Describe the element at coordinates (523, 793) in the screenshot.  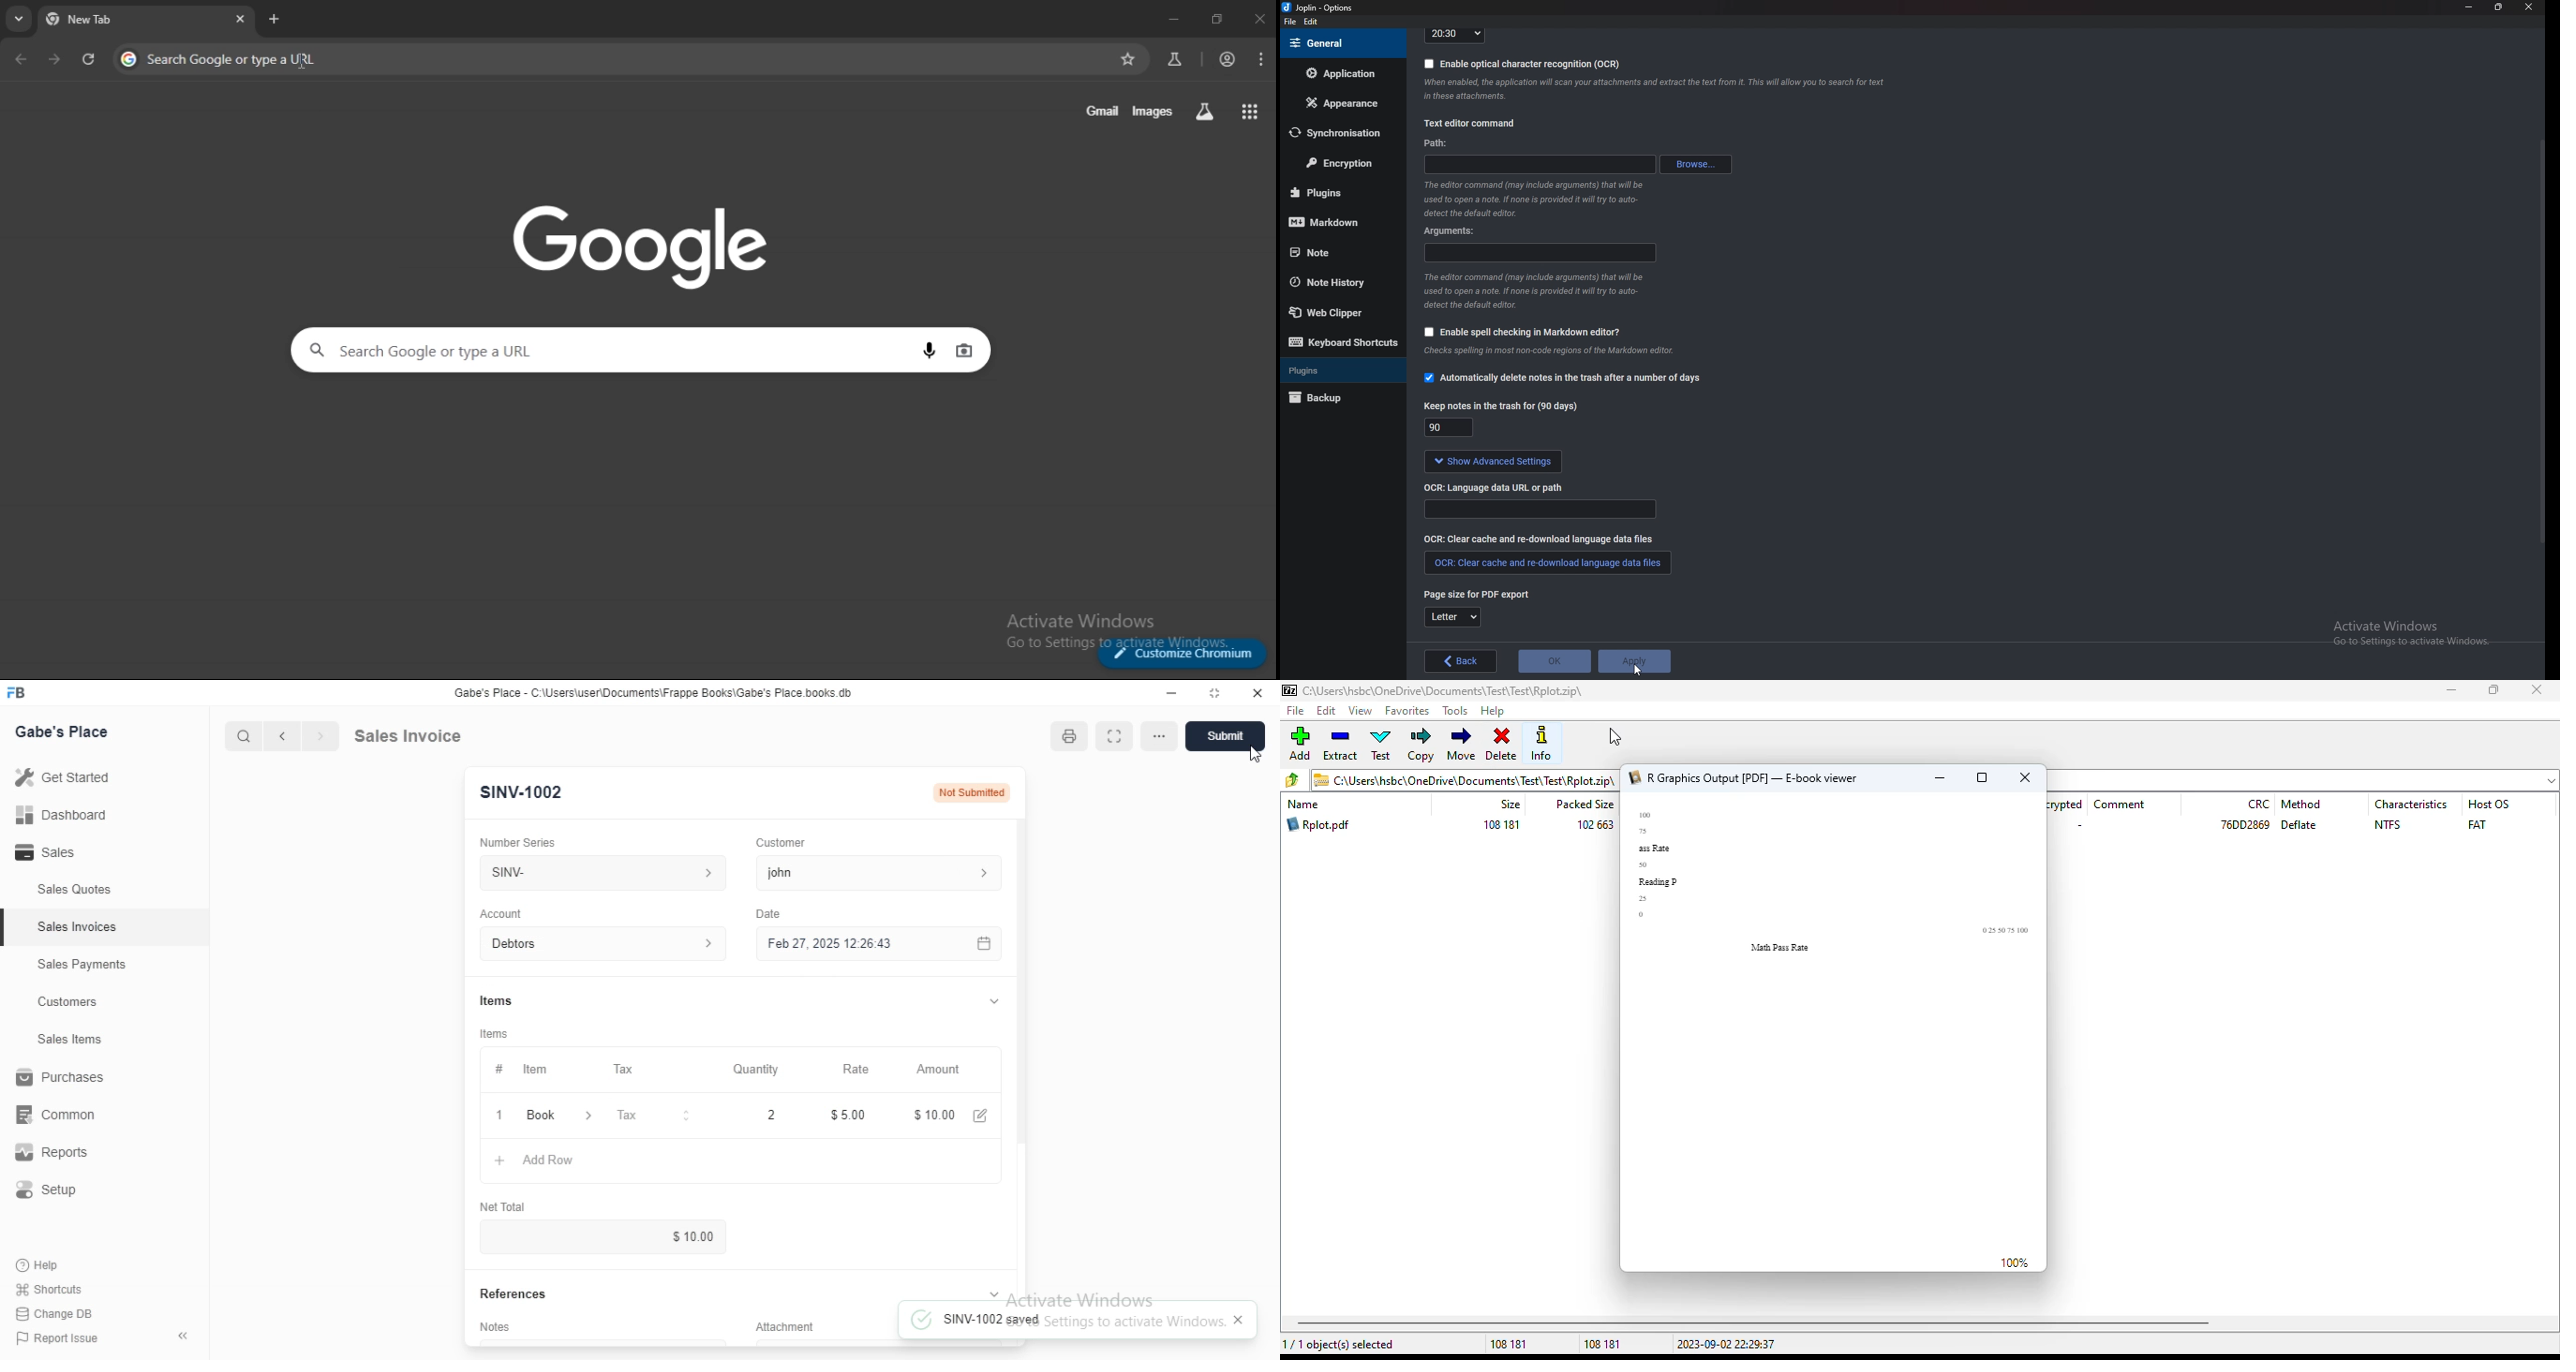
I see `SINV-1002` at that location.